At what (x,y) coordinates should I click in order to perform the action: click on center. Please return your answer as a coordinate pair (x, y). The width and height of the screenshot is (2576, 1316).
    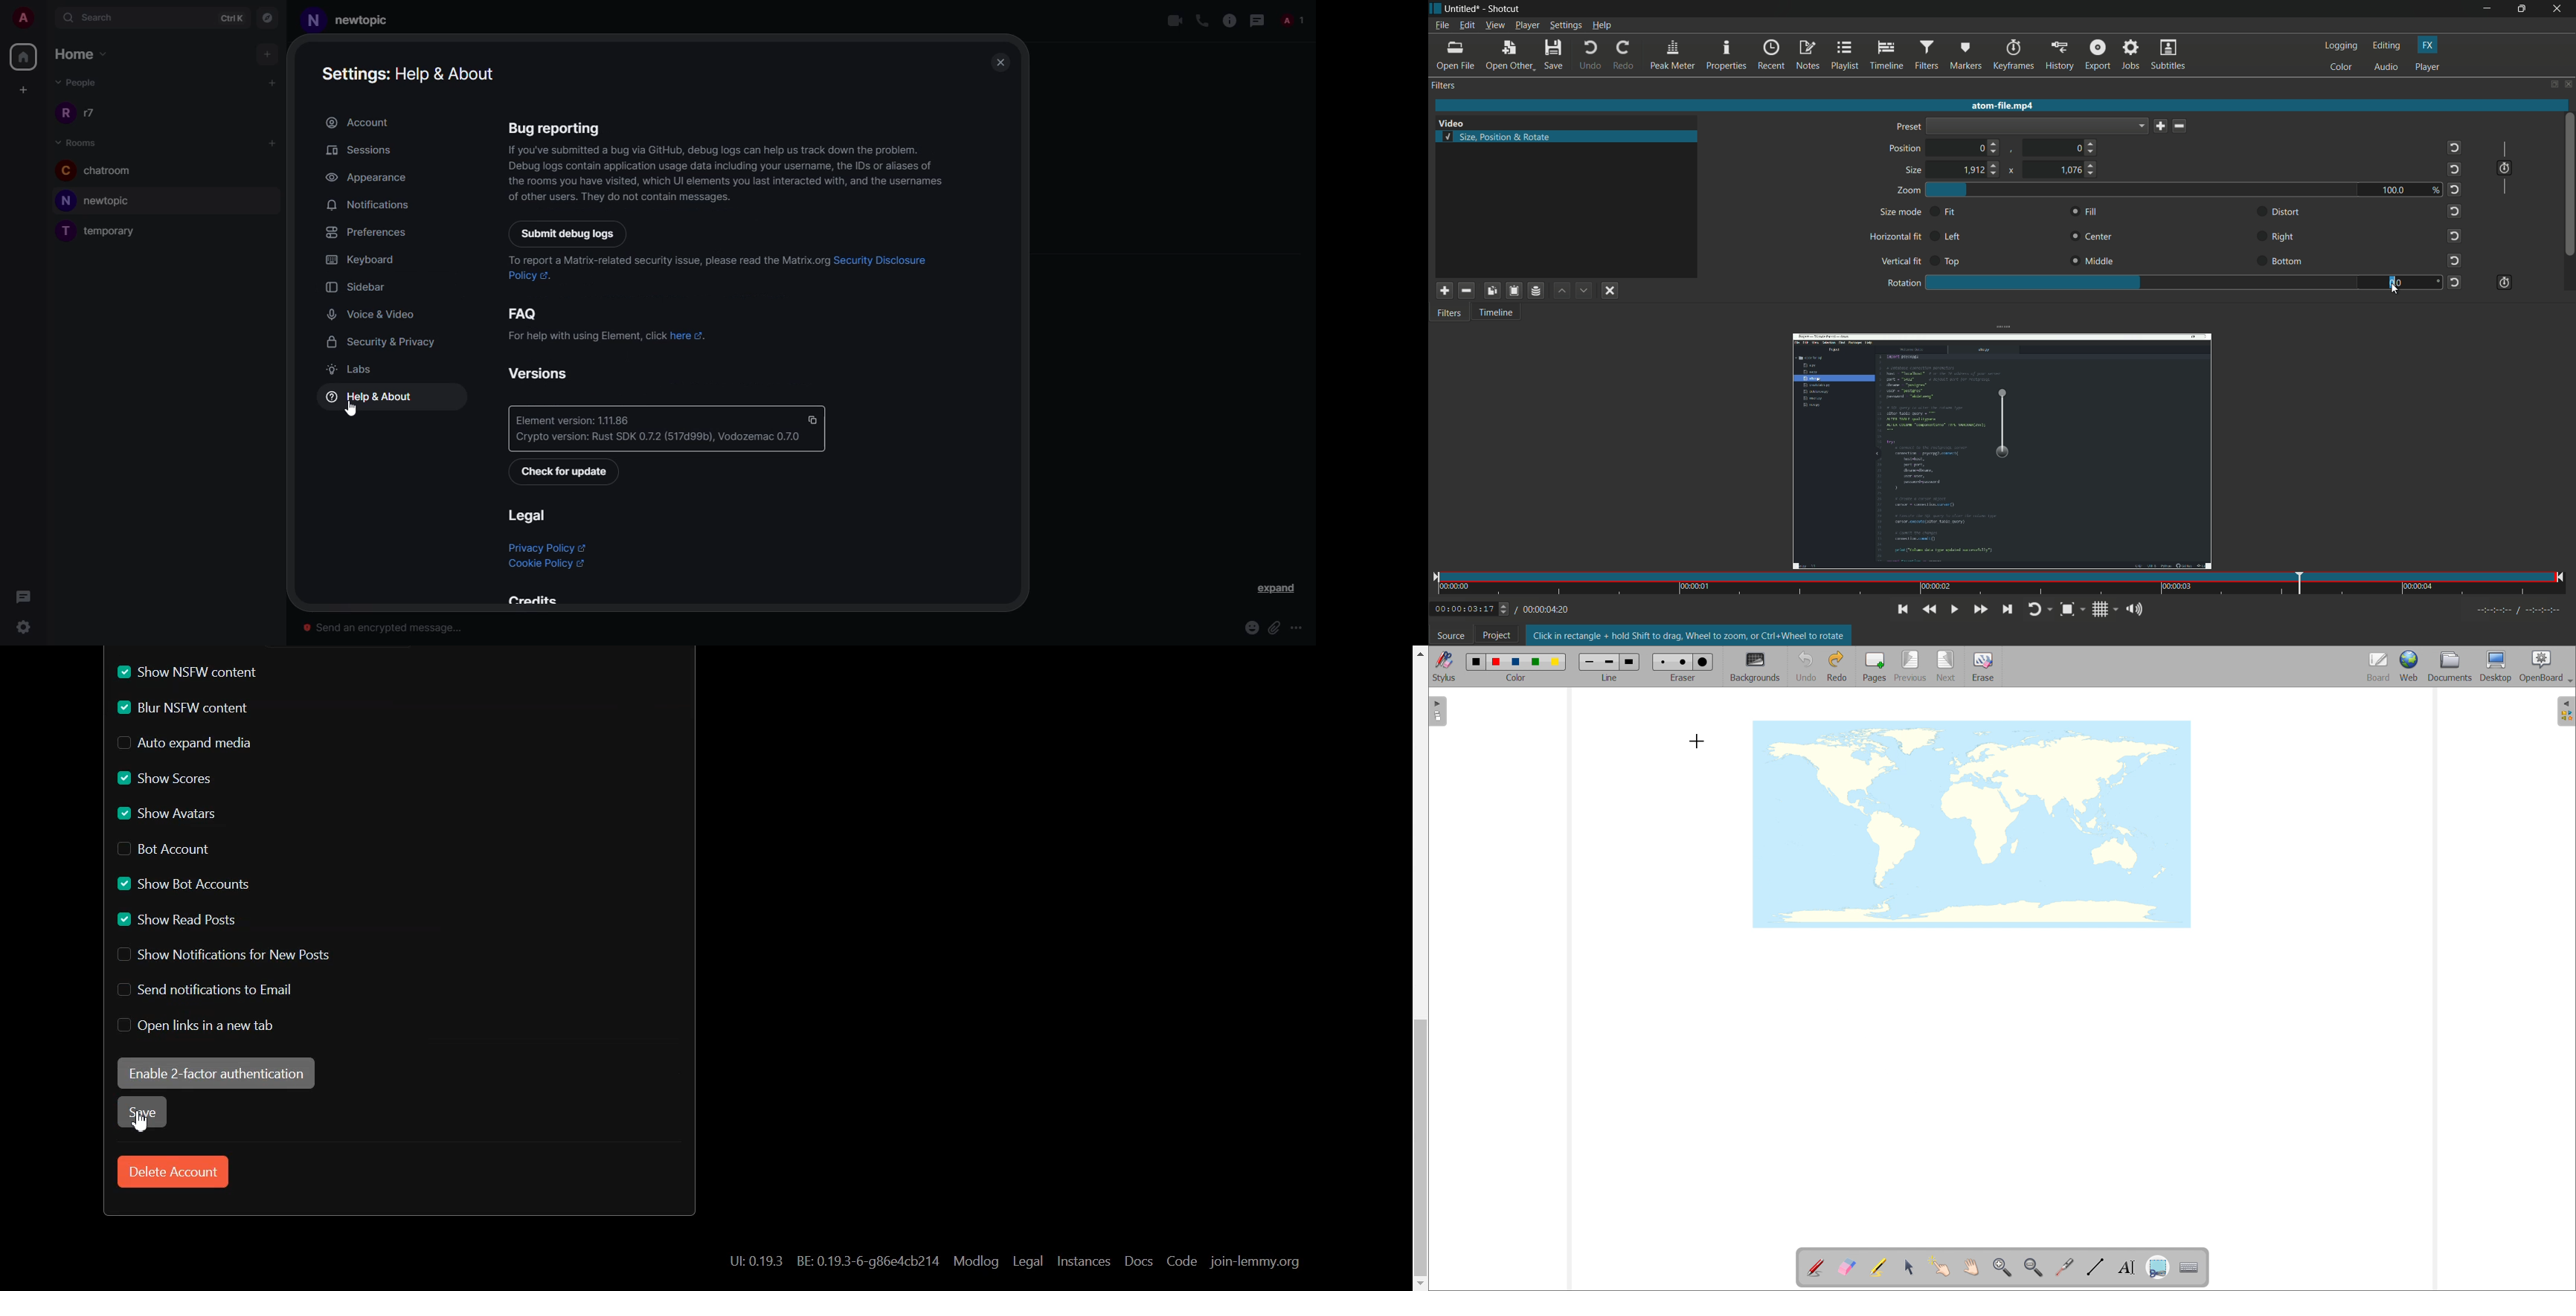
    Looking at the image, I should click on (2094, 237).